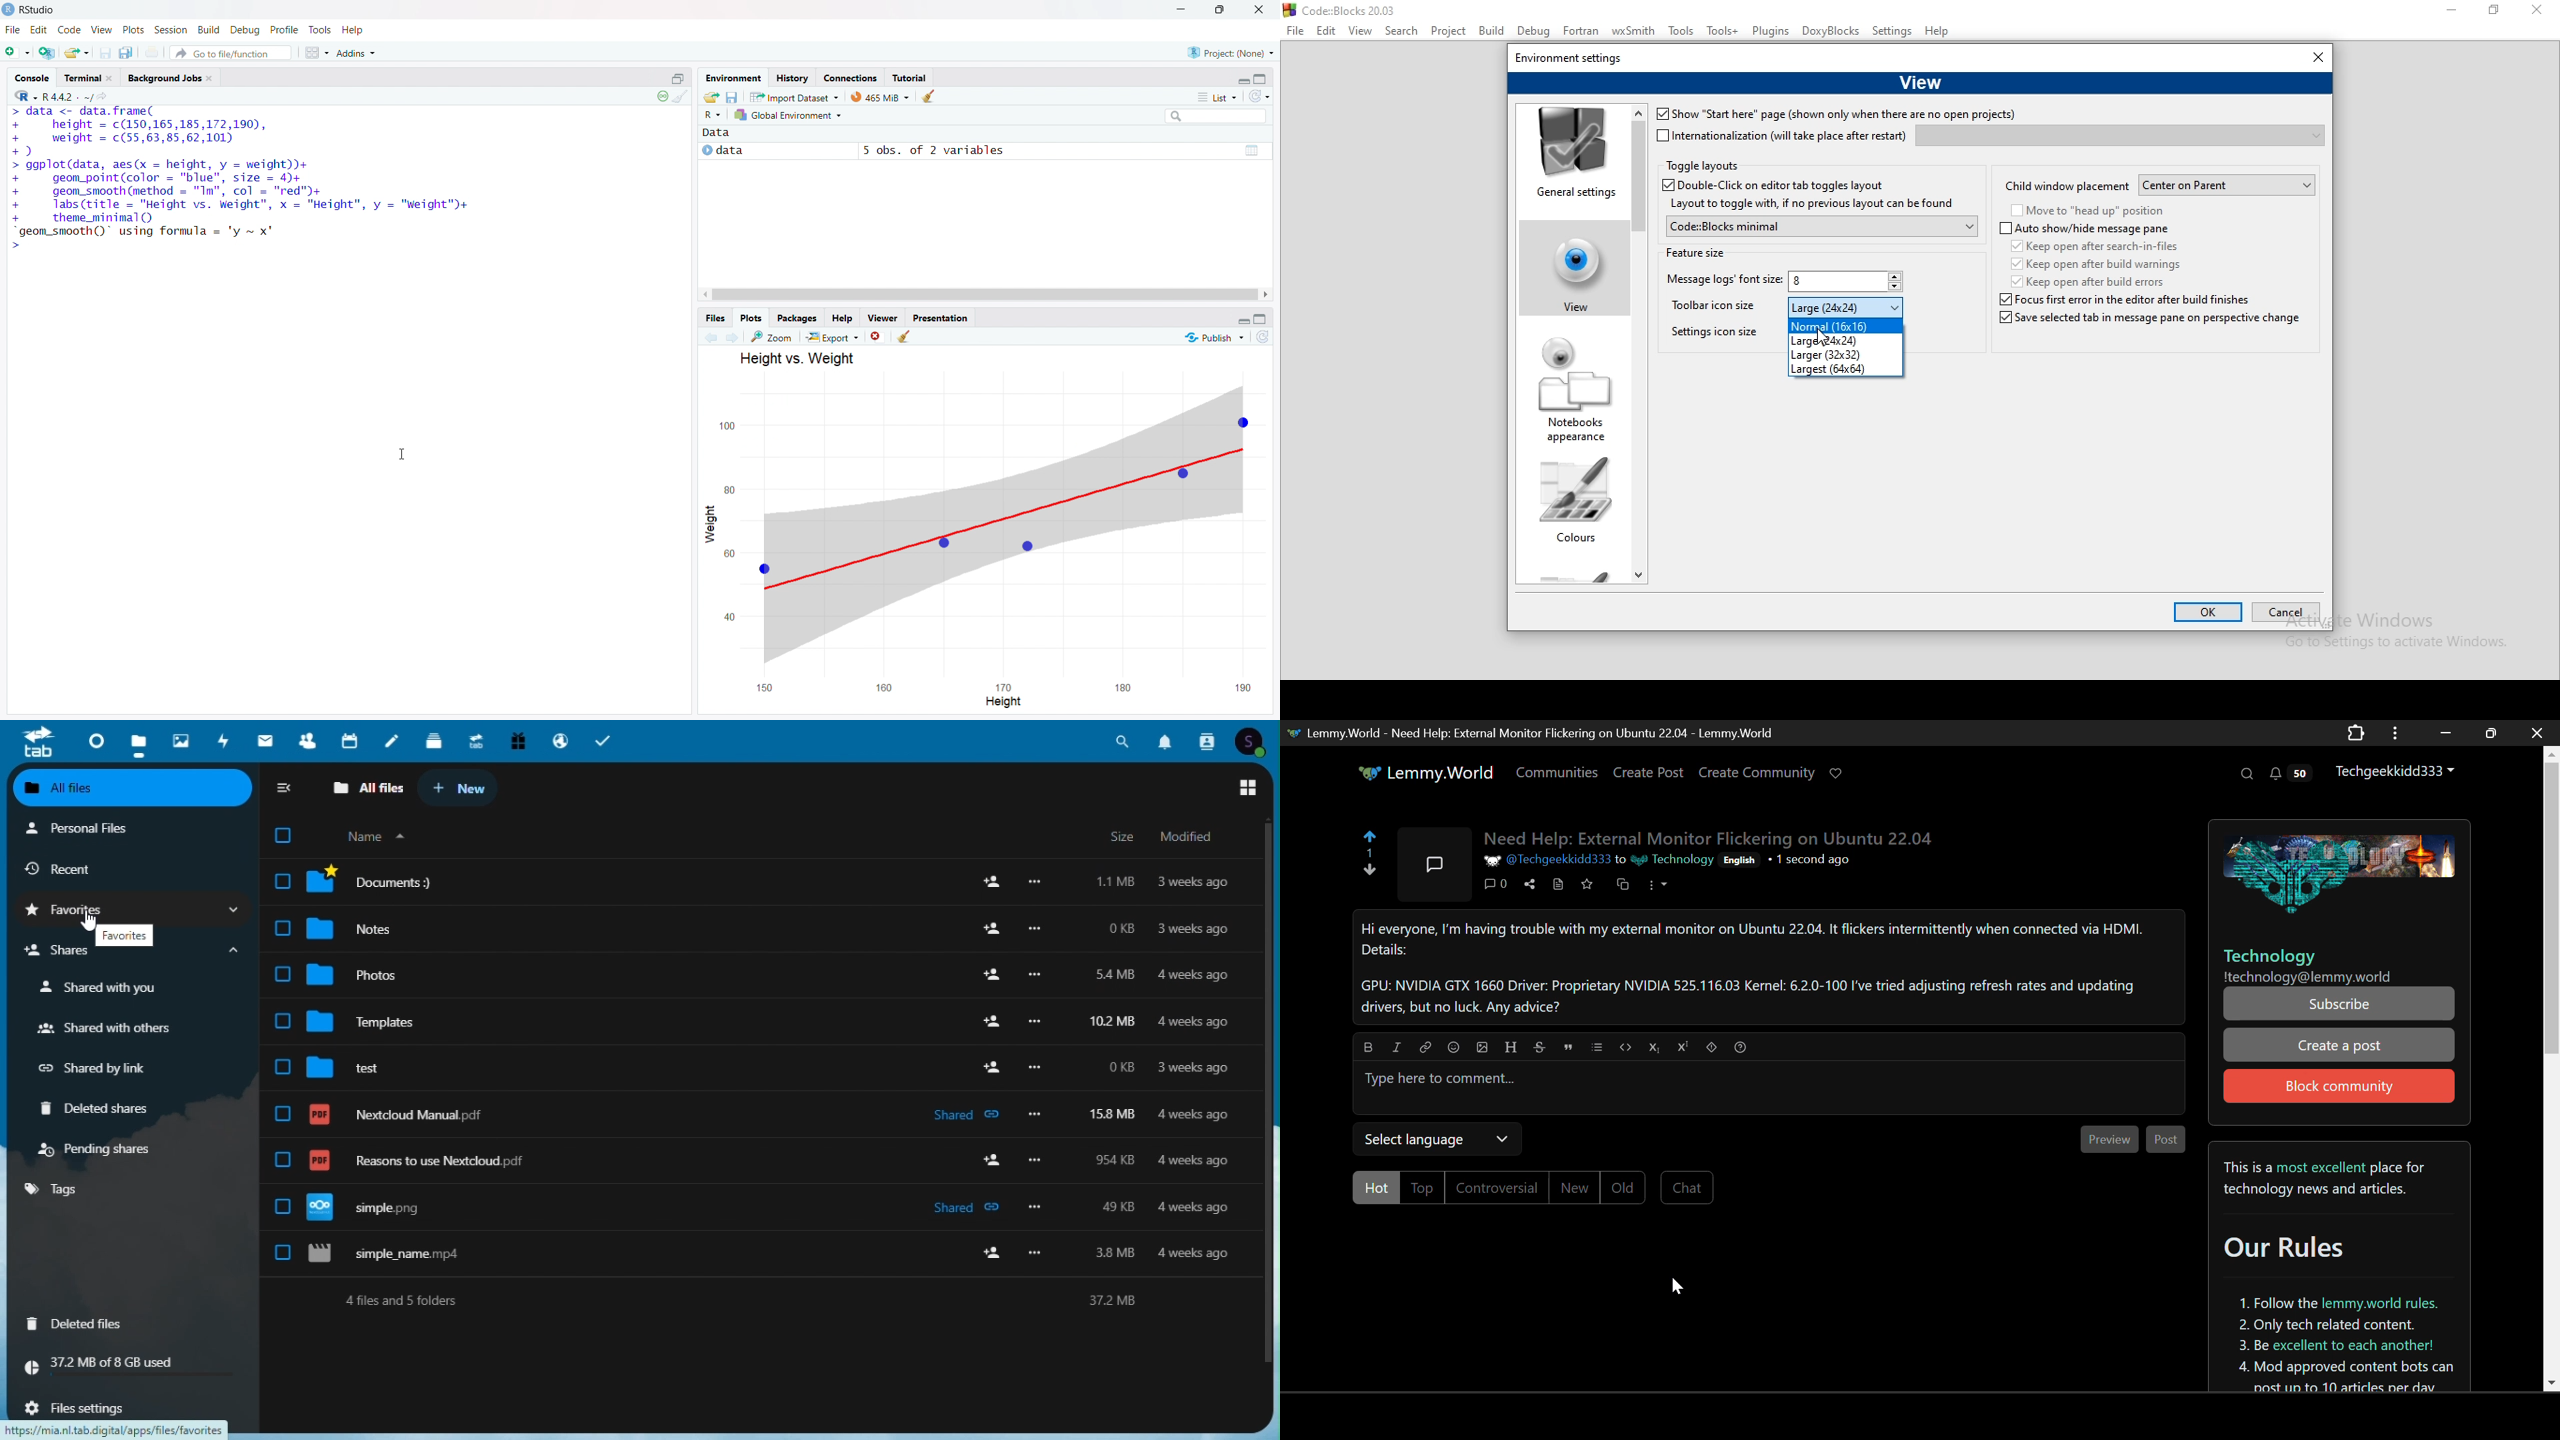  I want to click on search, so click(1214, 115).